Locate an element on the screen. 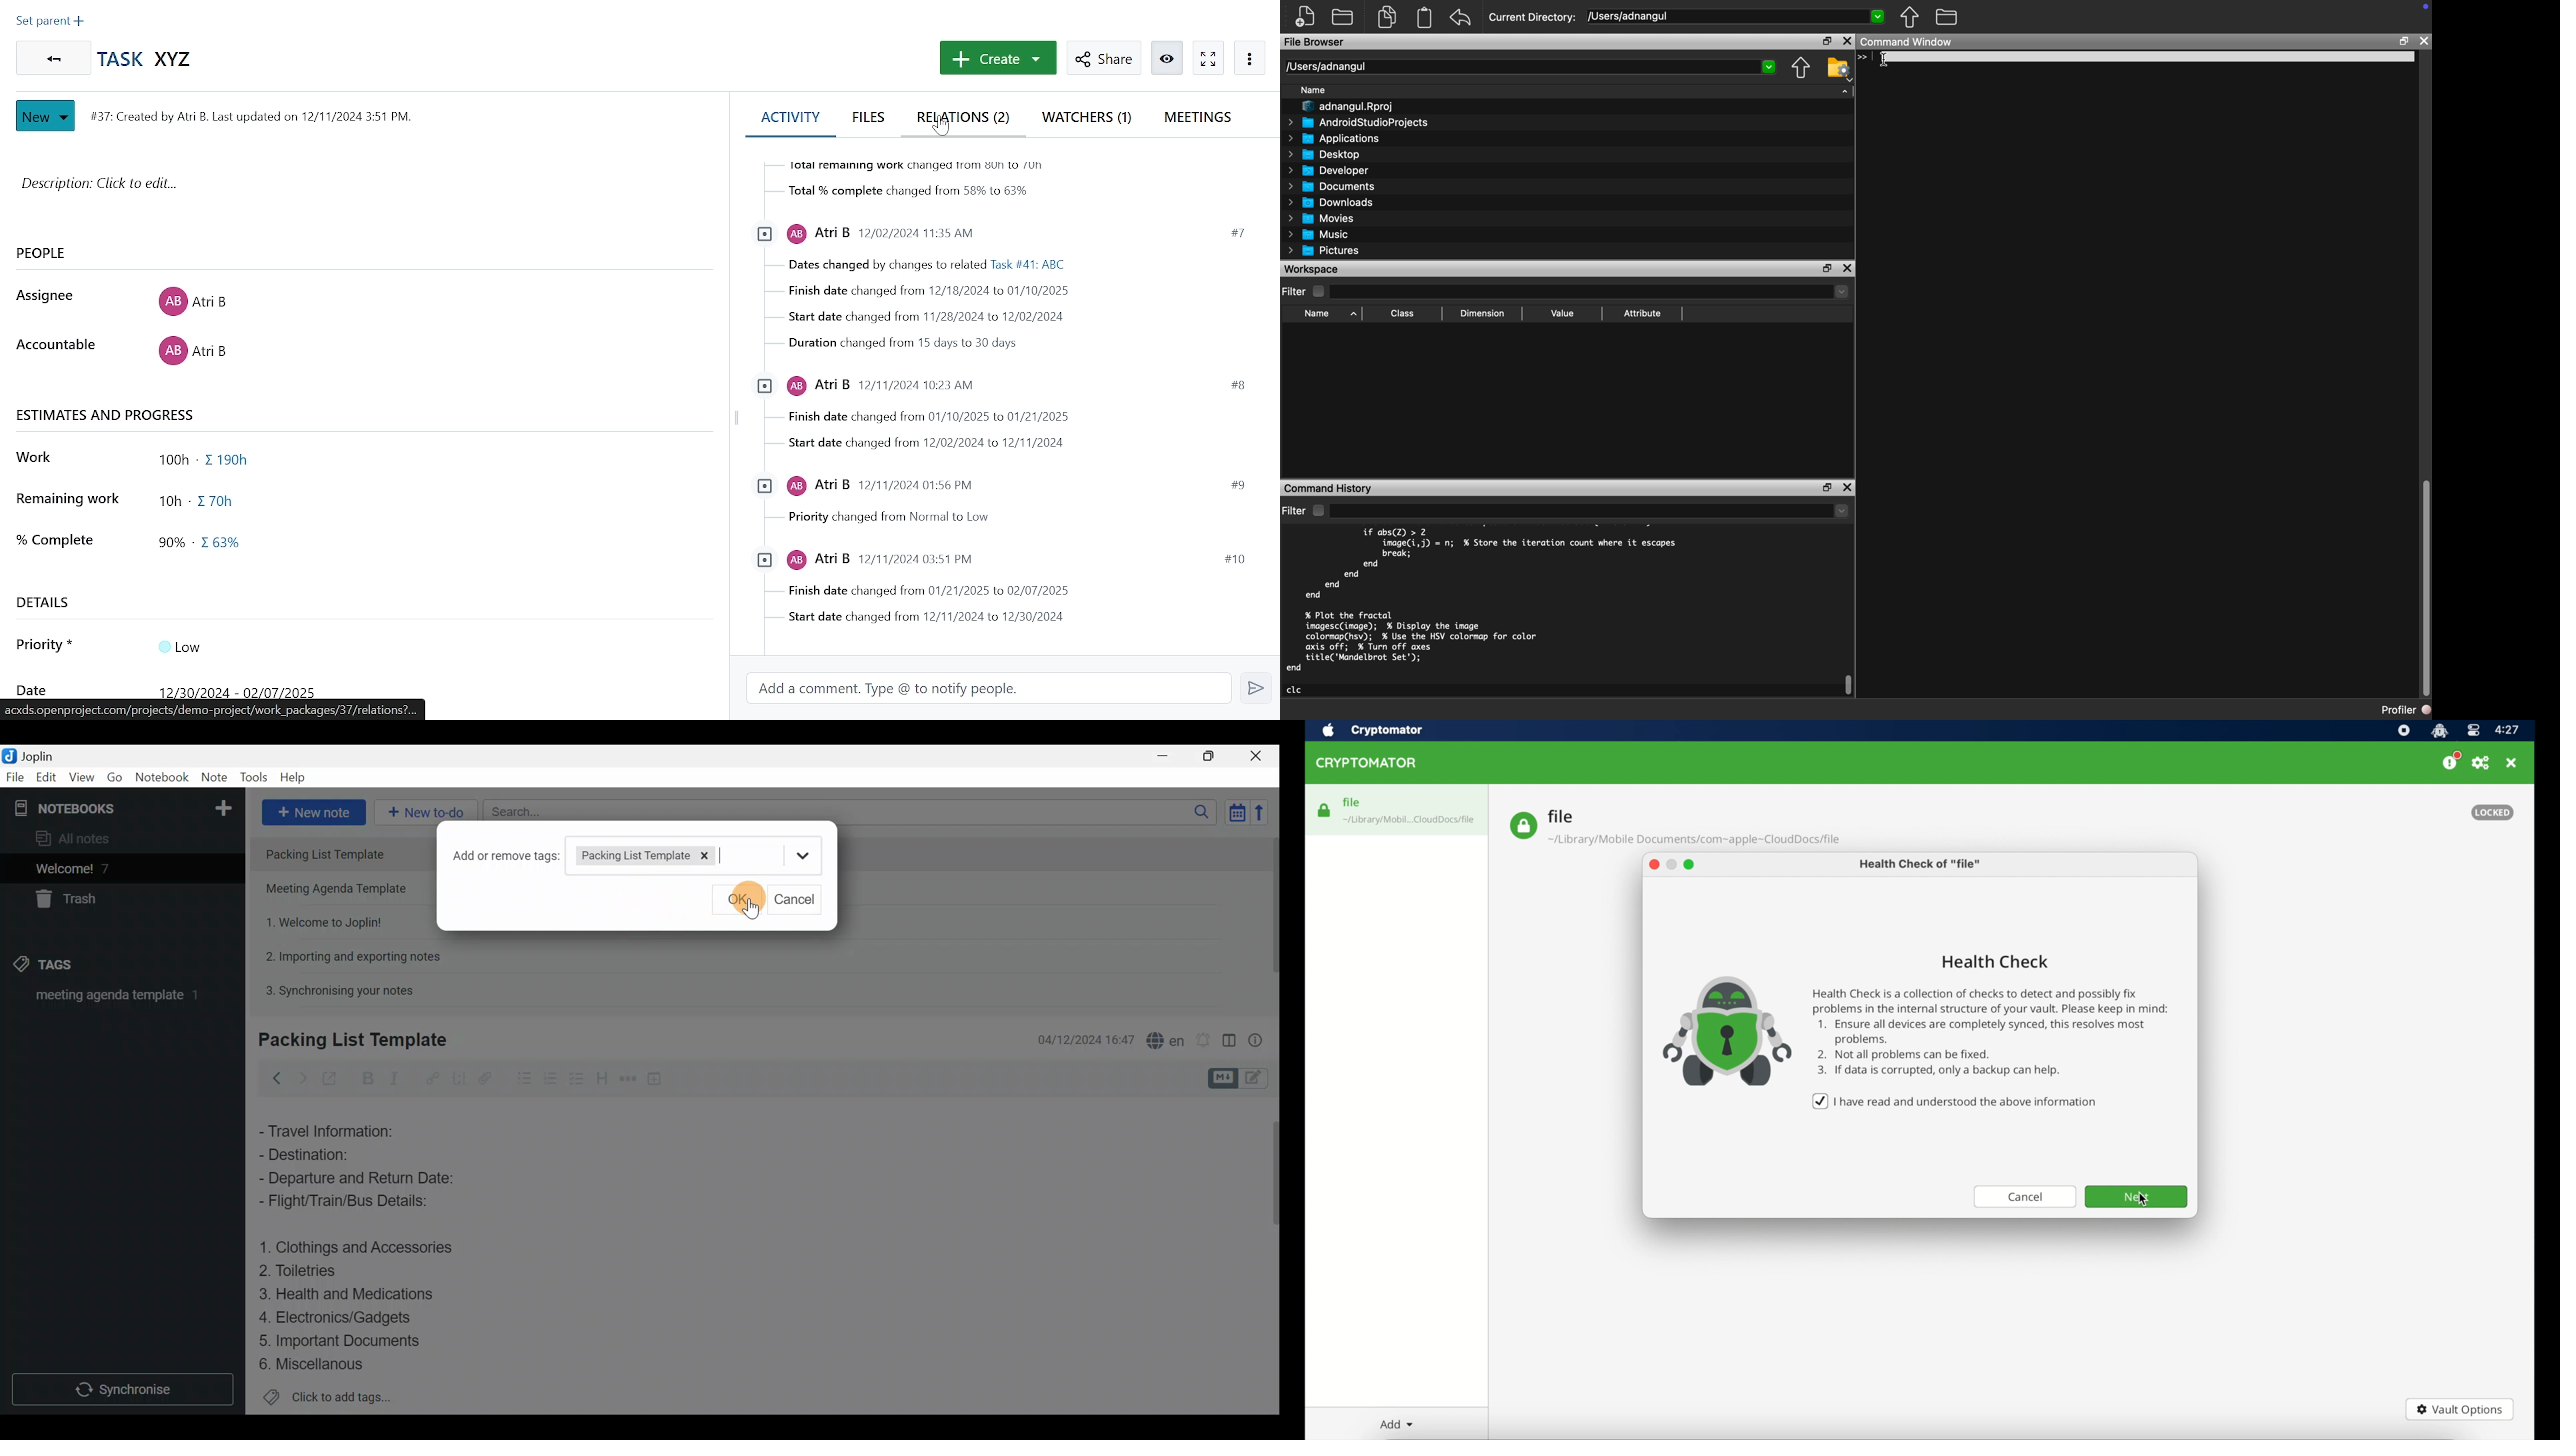 This screenshot has height=1456, width=2576. Maximise is located at coordinates (1213, 756).